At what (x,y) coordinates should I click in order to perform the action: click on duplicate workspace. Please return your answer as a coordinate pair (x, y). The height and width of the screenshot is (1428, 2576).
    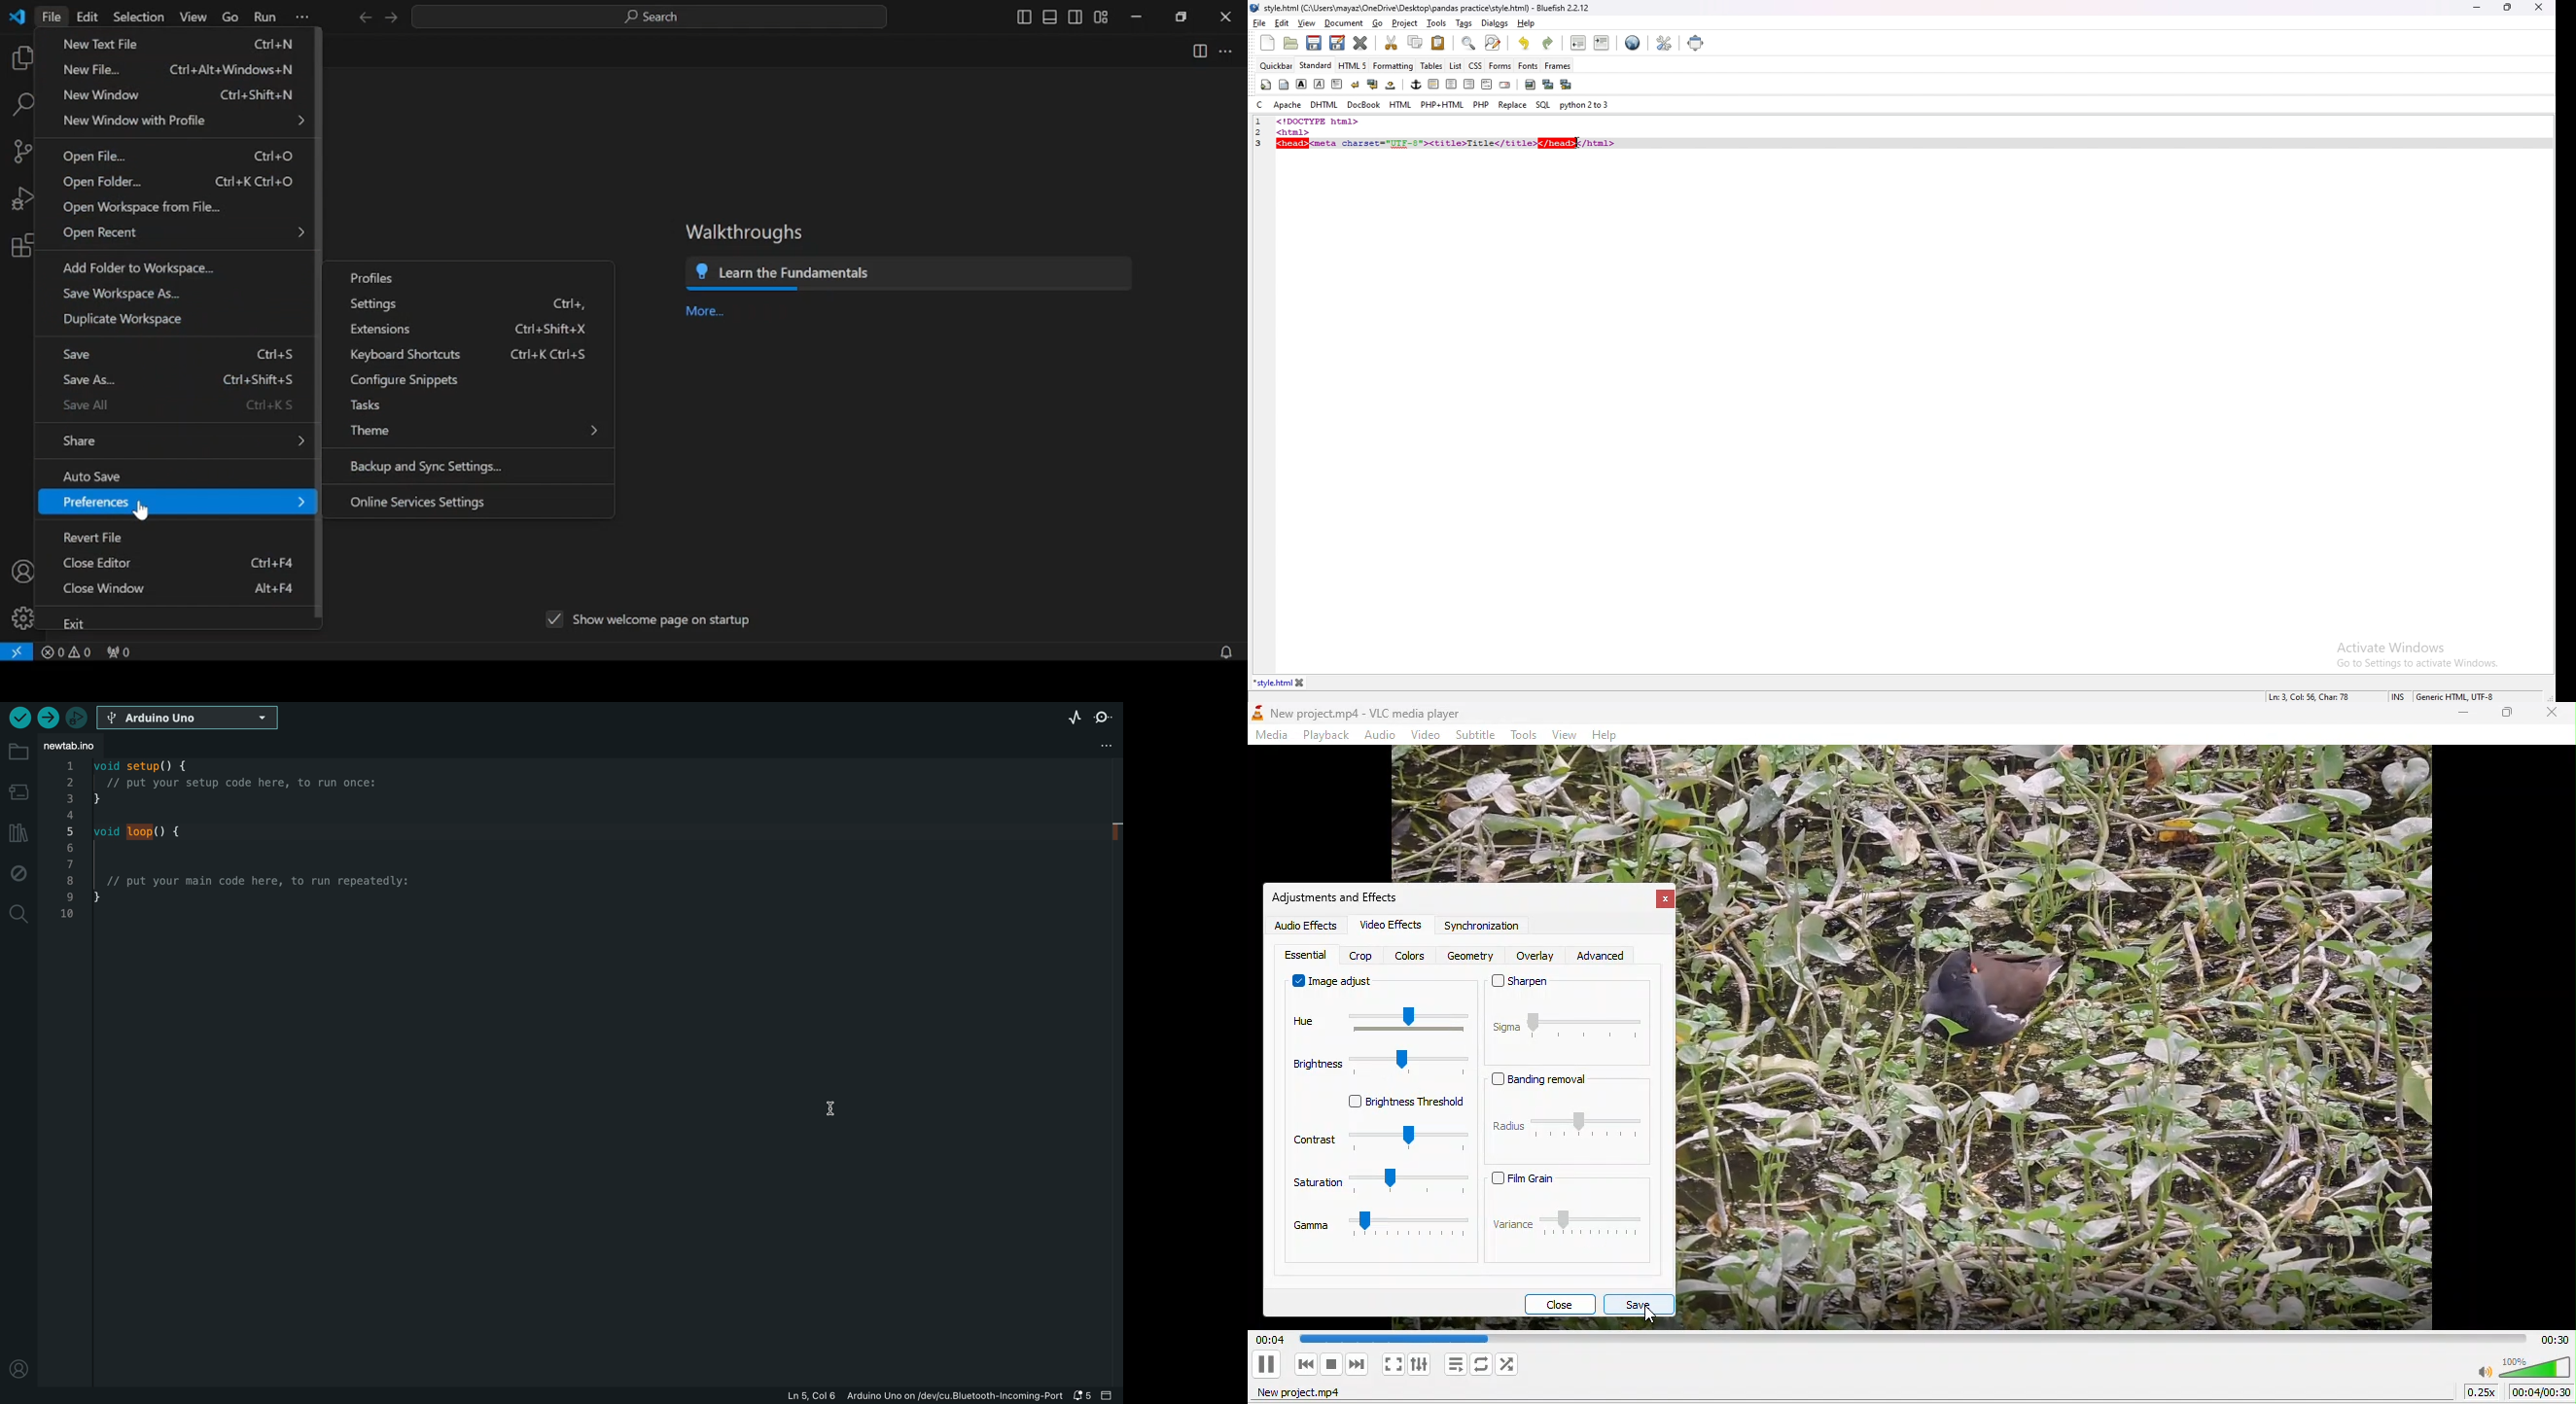
    Looking at the image, I should click on (125, 320).